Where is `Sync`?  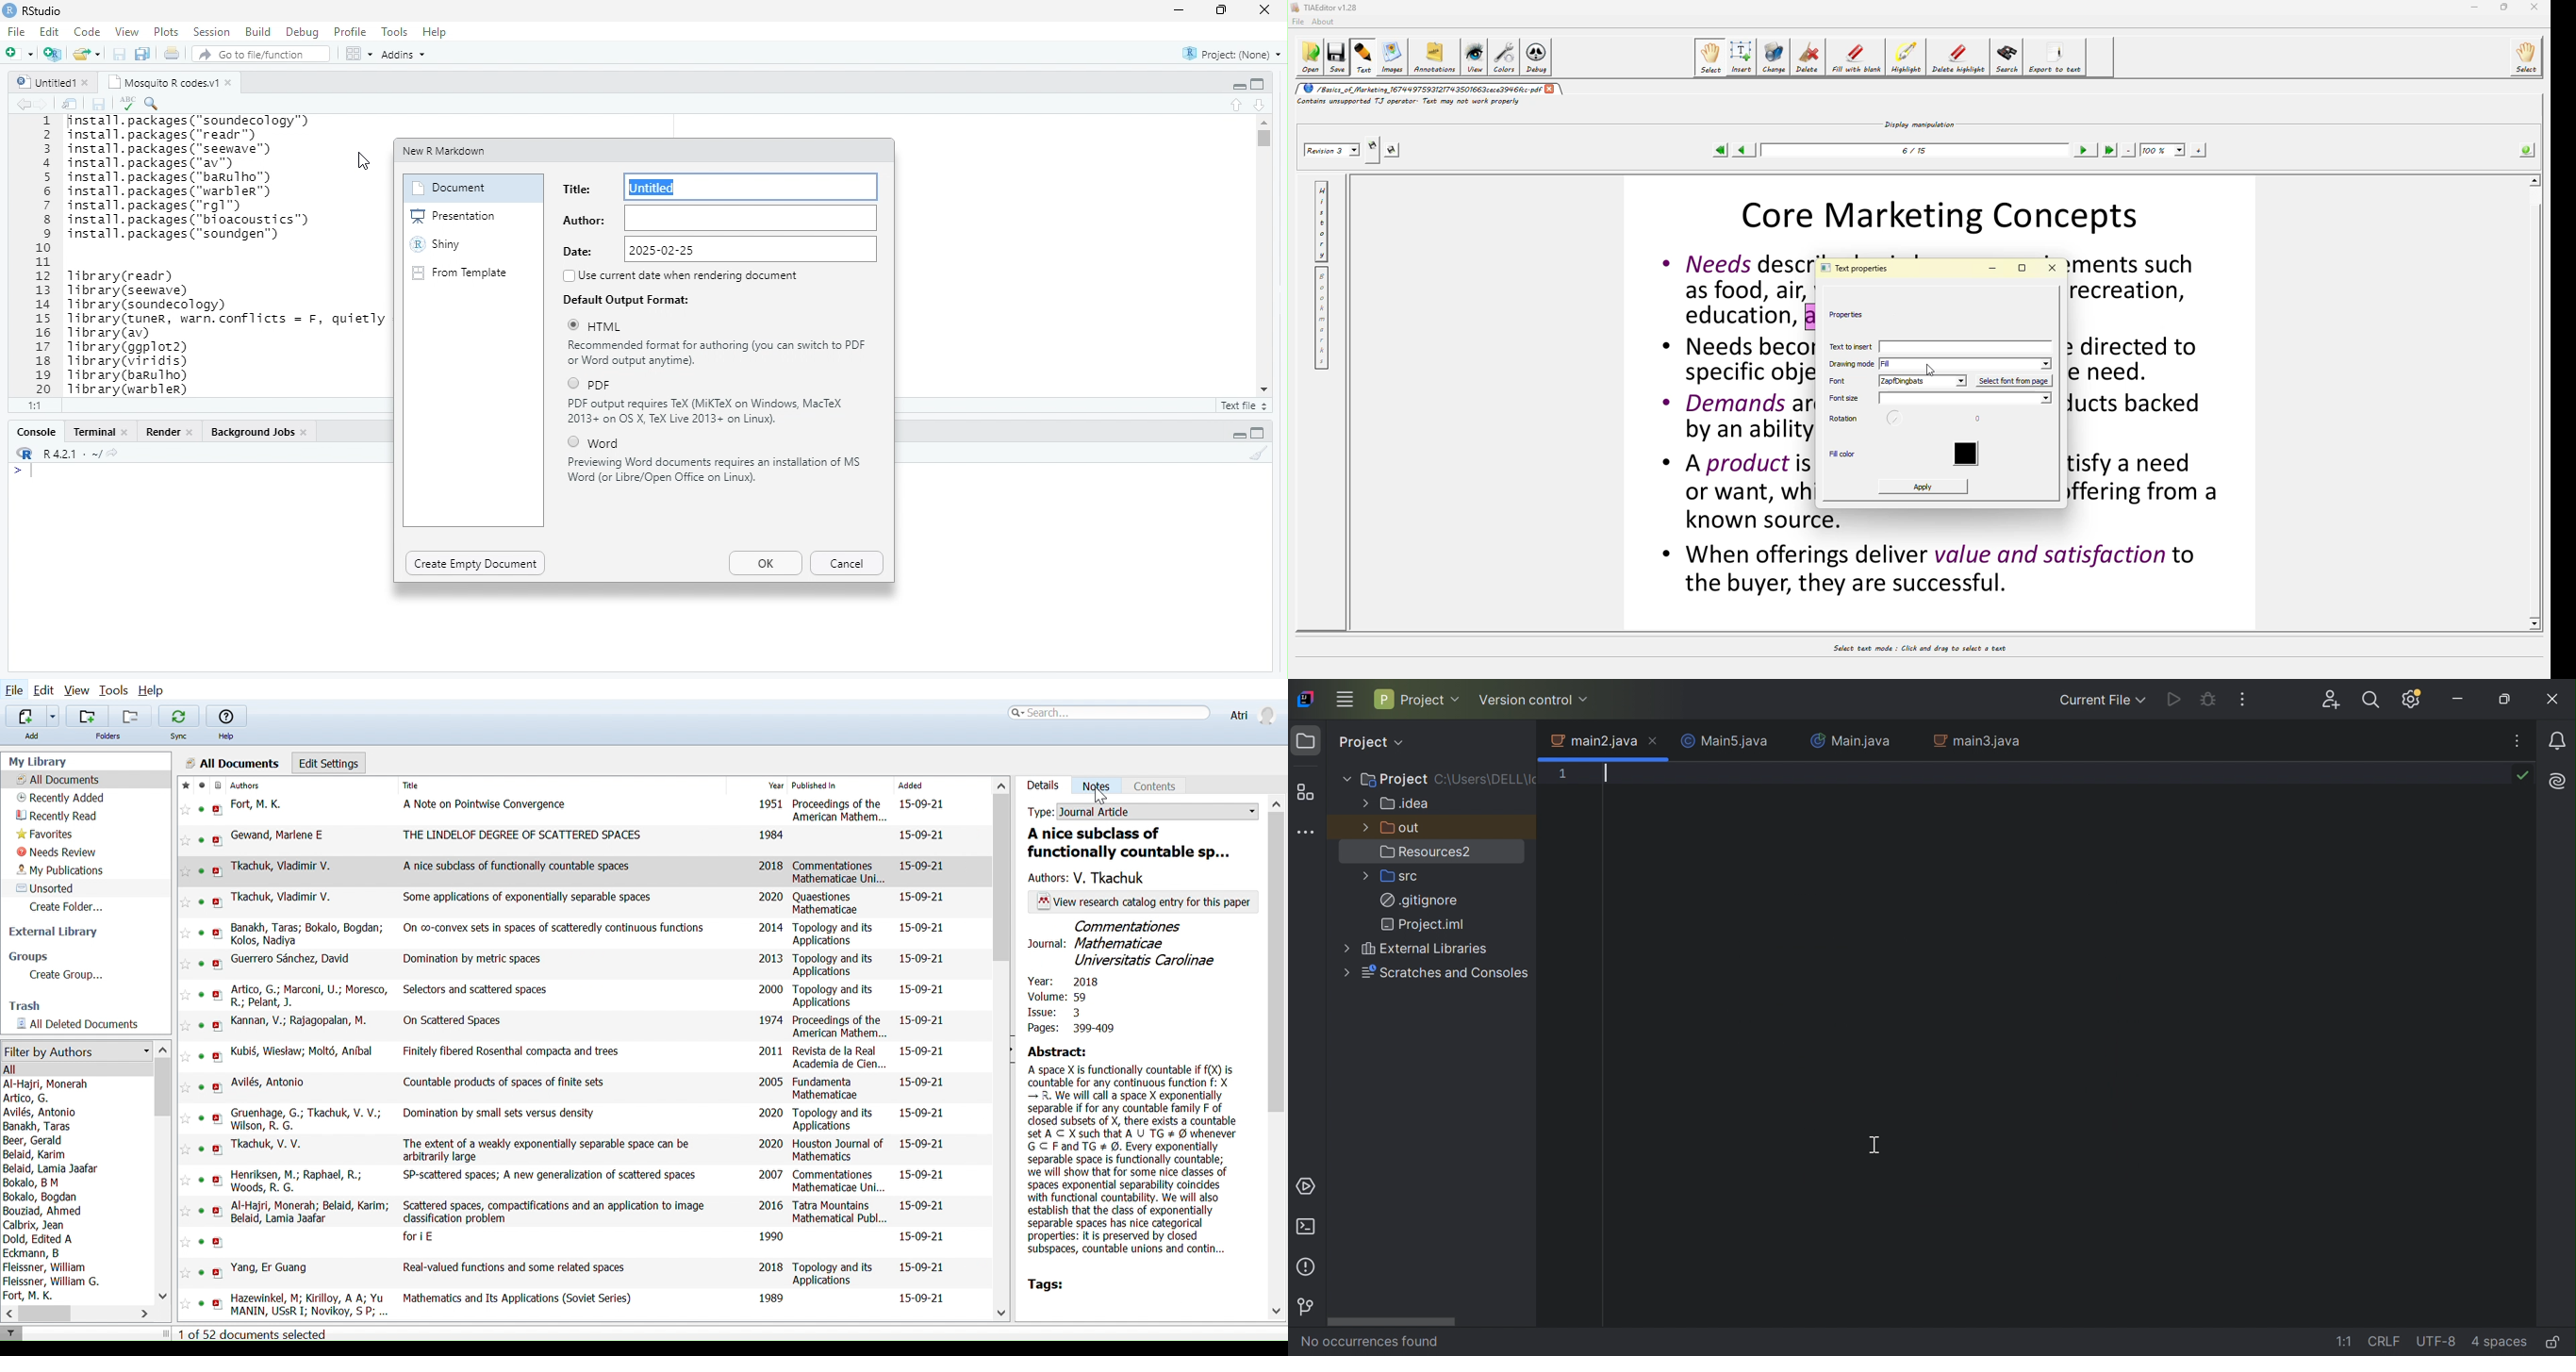 Sync is located at coordinates (178, 716).